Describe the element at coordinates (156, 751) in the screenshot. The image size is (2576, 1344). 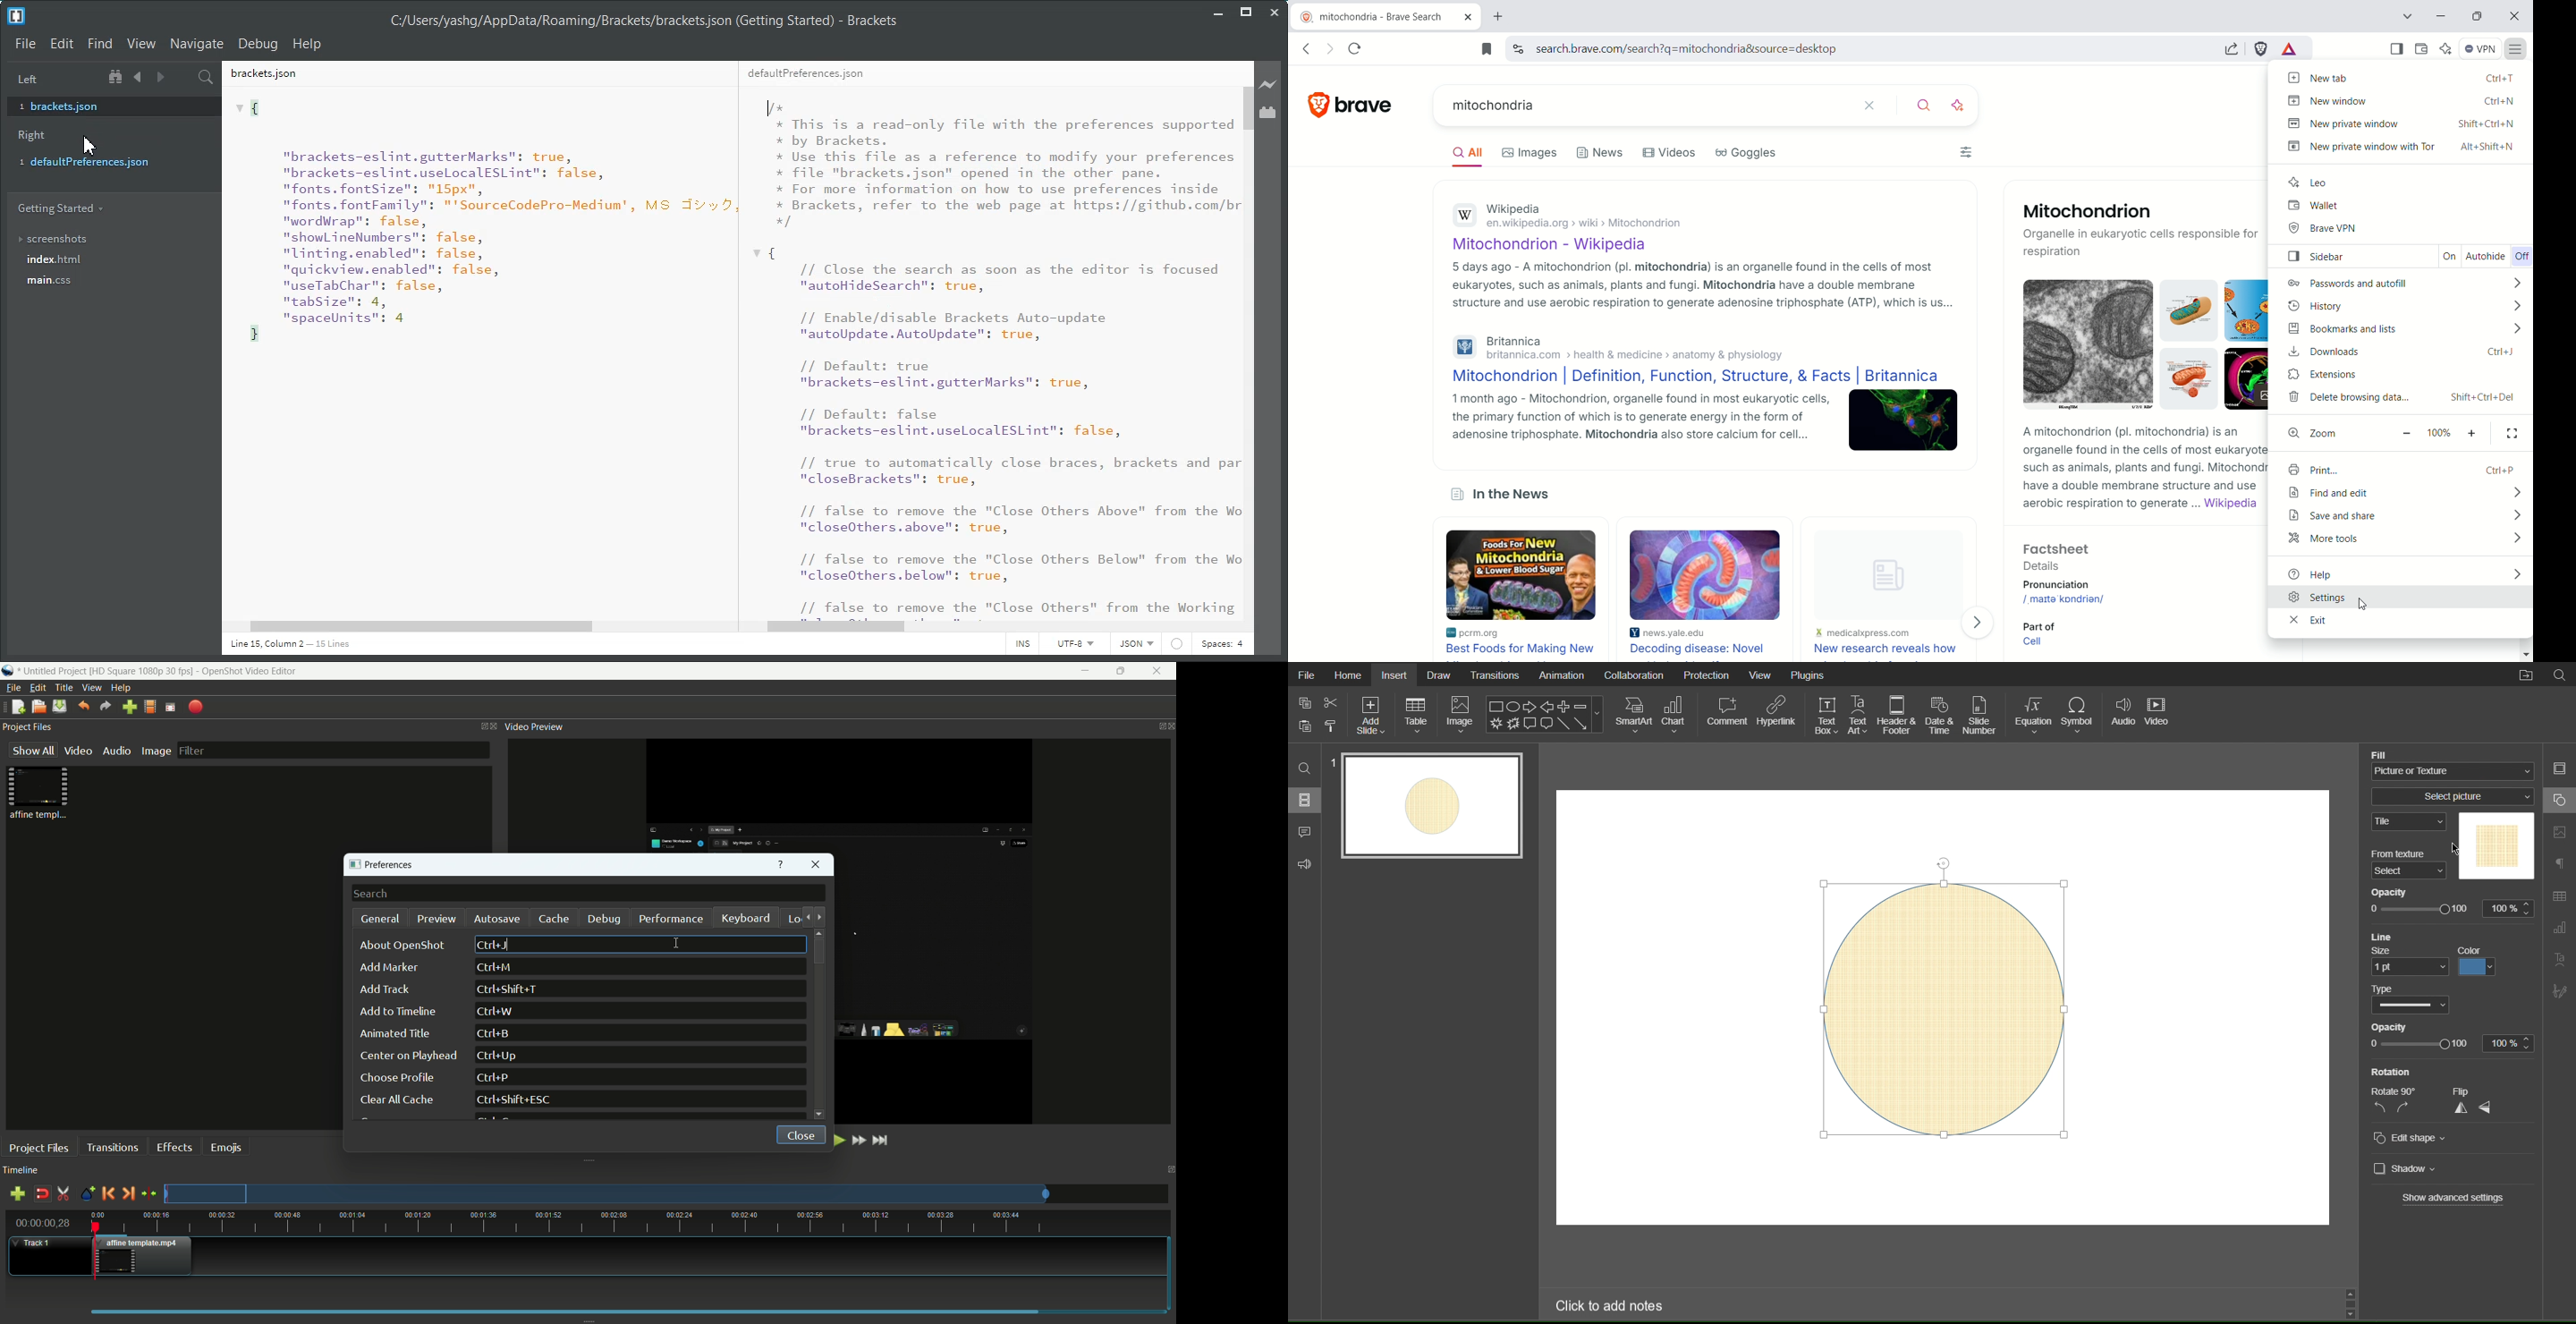
I see `image` at that location.